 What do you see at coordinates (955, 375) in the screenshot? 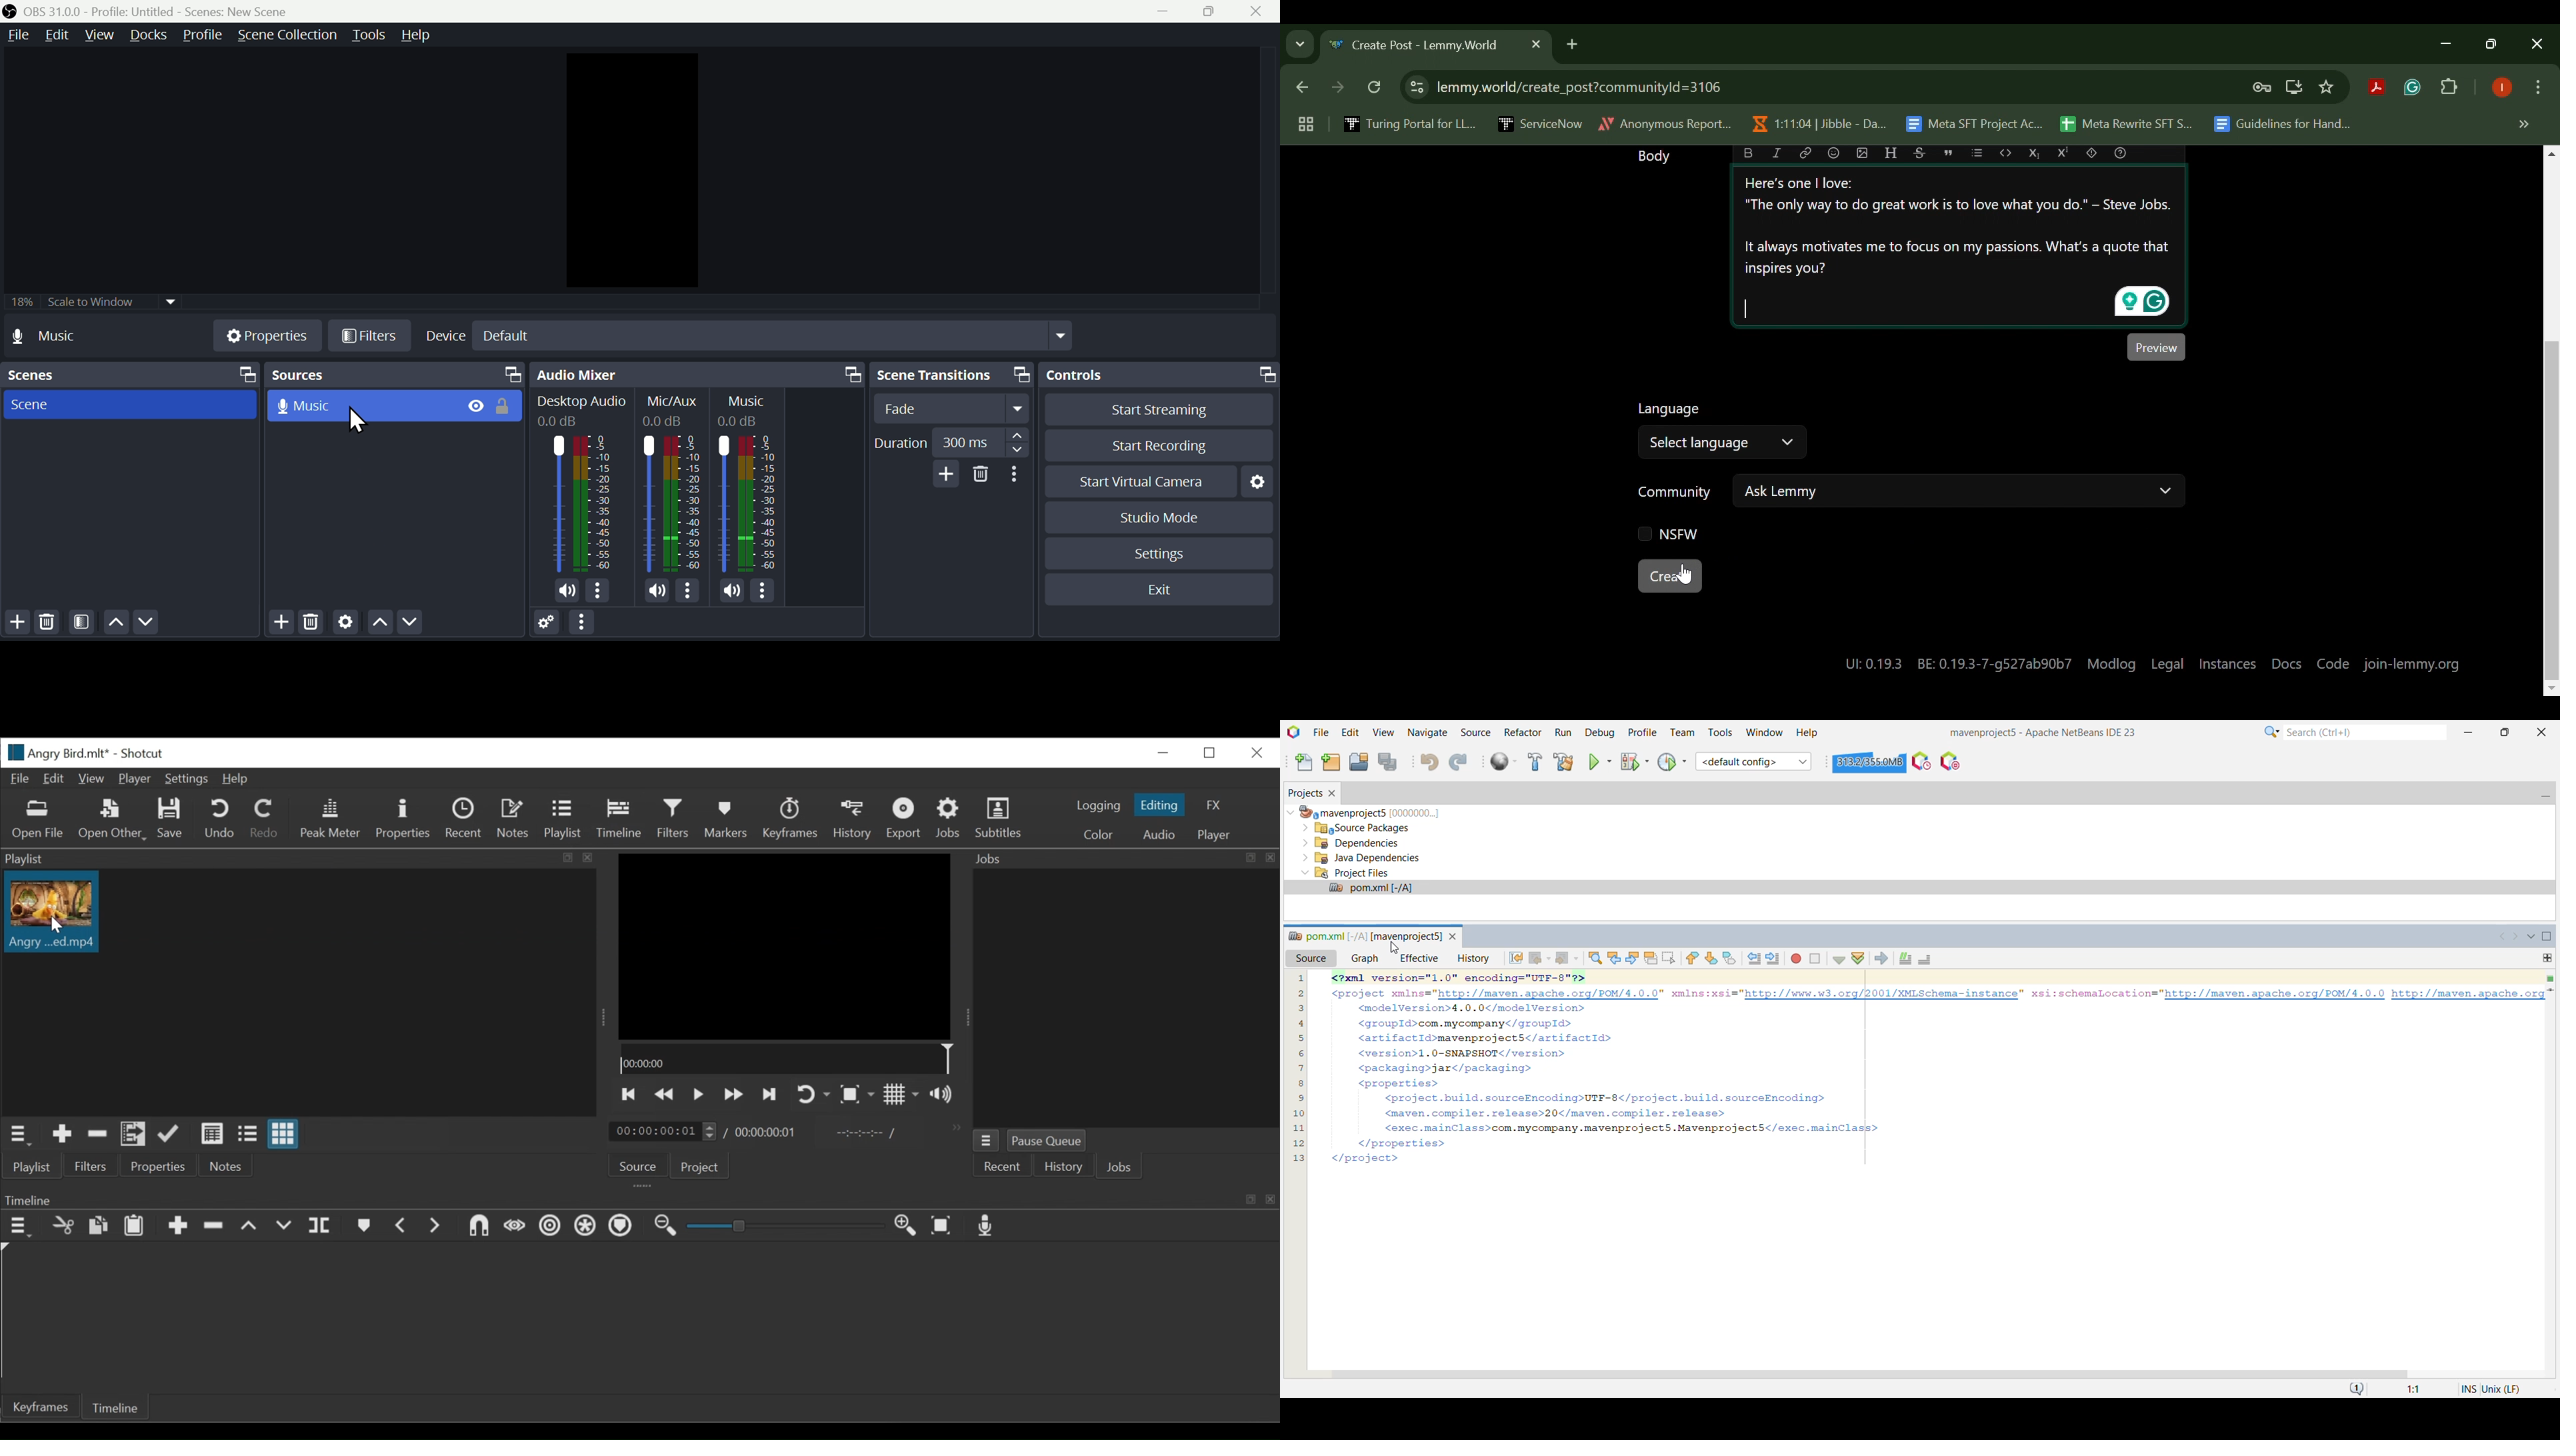
I see `Scene transitions` at bounding box center [955, 375].